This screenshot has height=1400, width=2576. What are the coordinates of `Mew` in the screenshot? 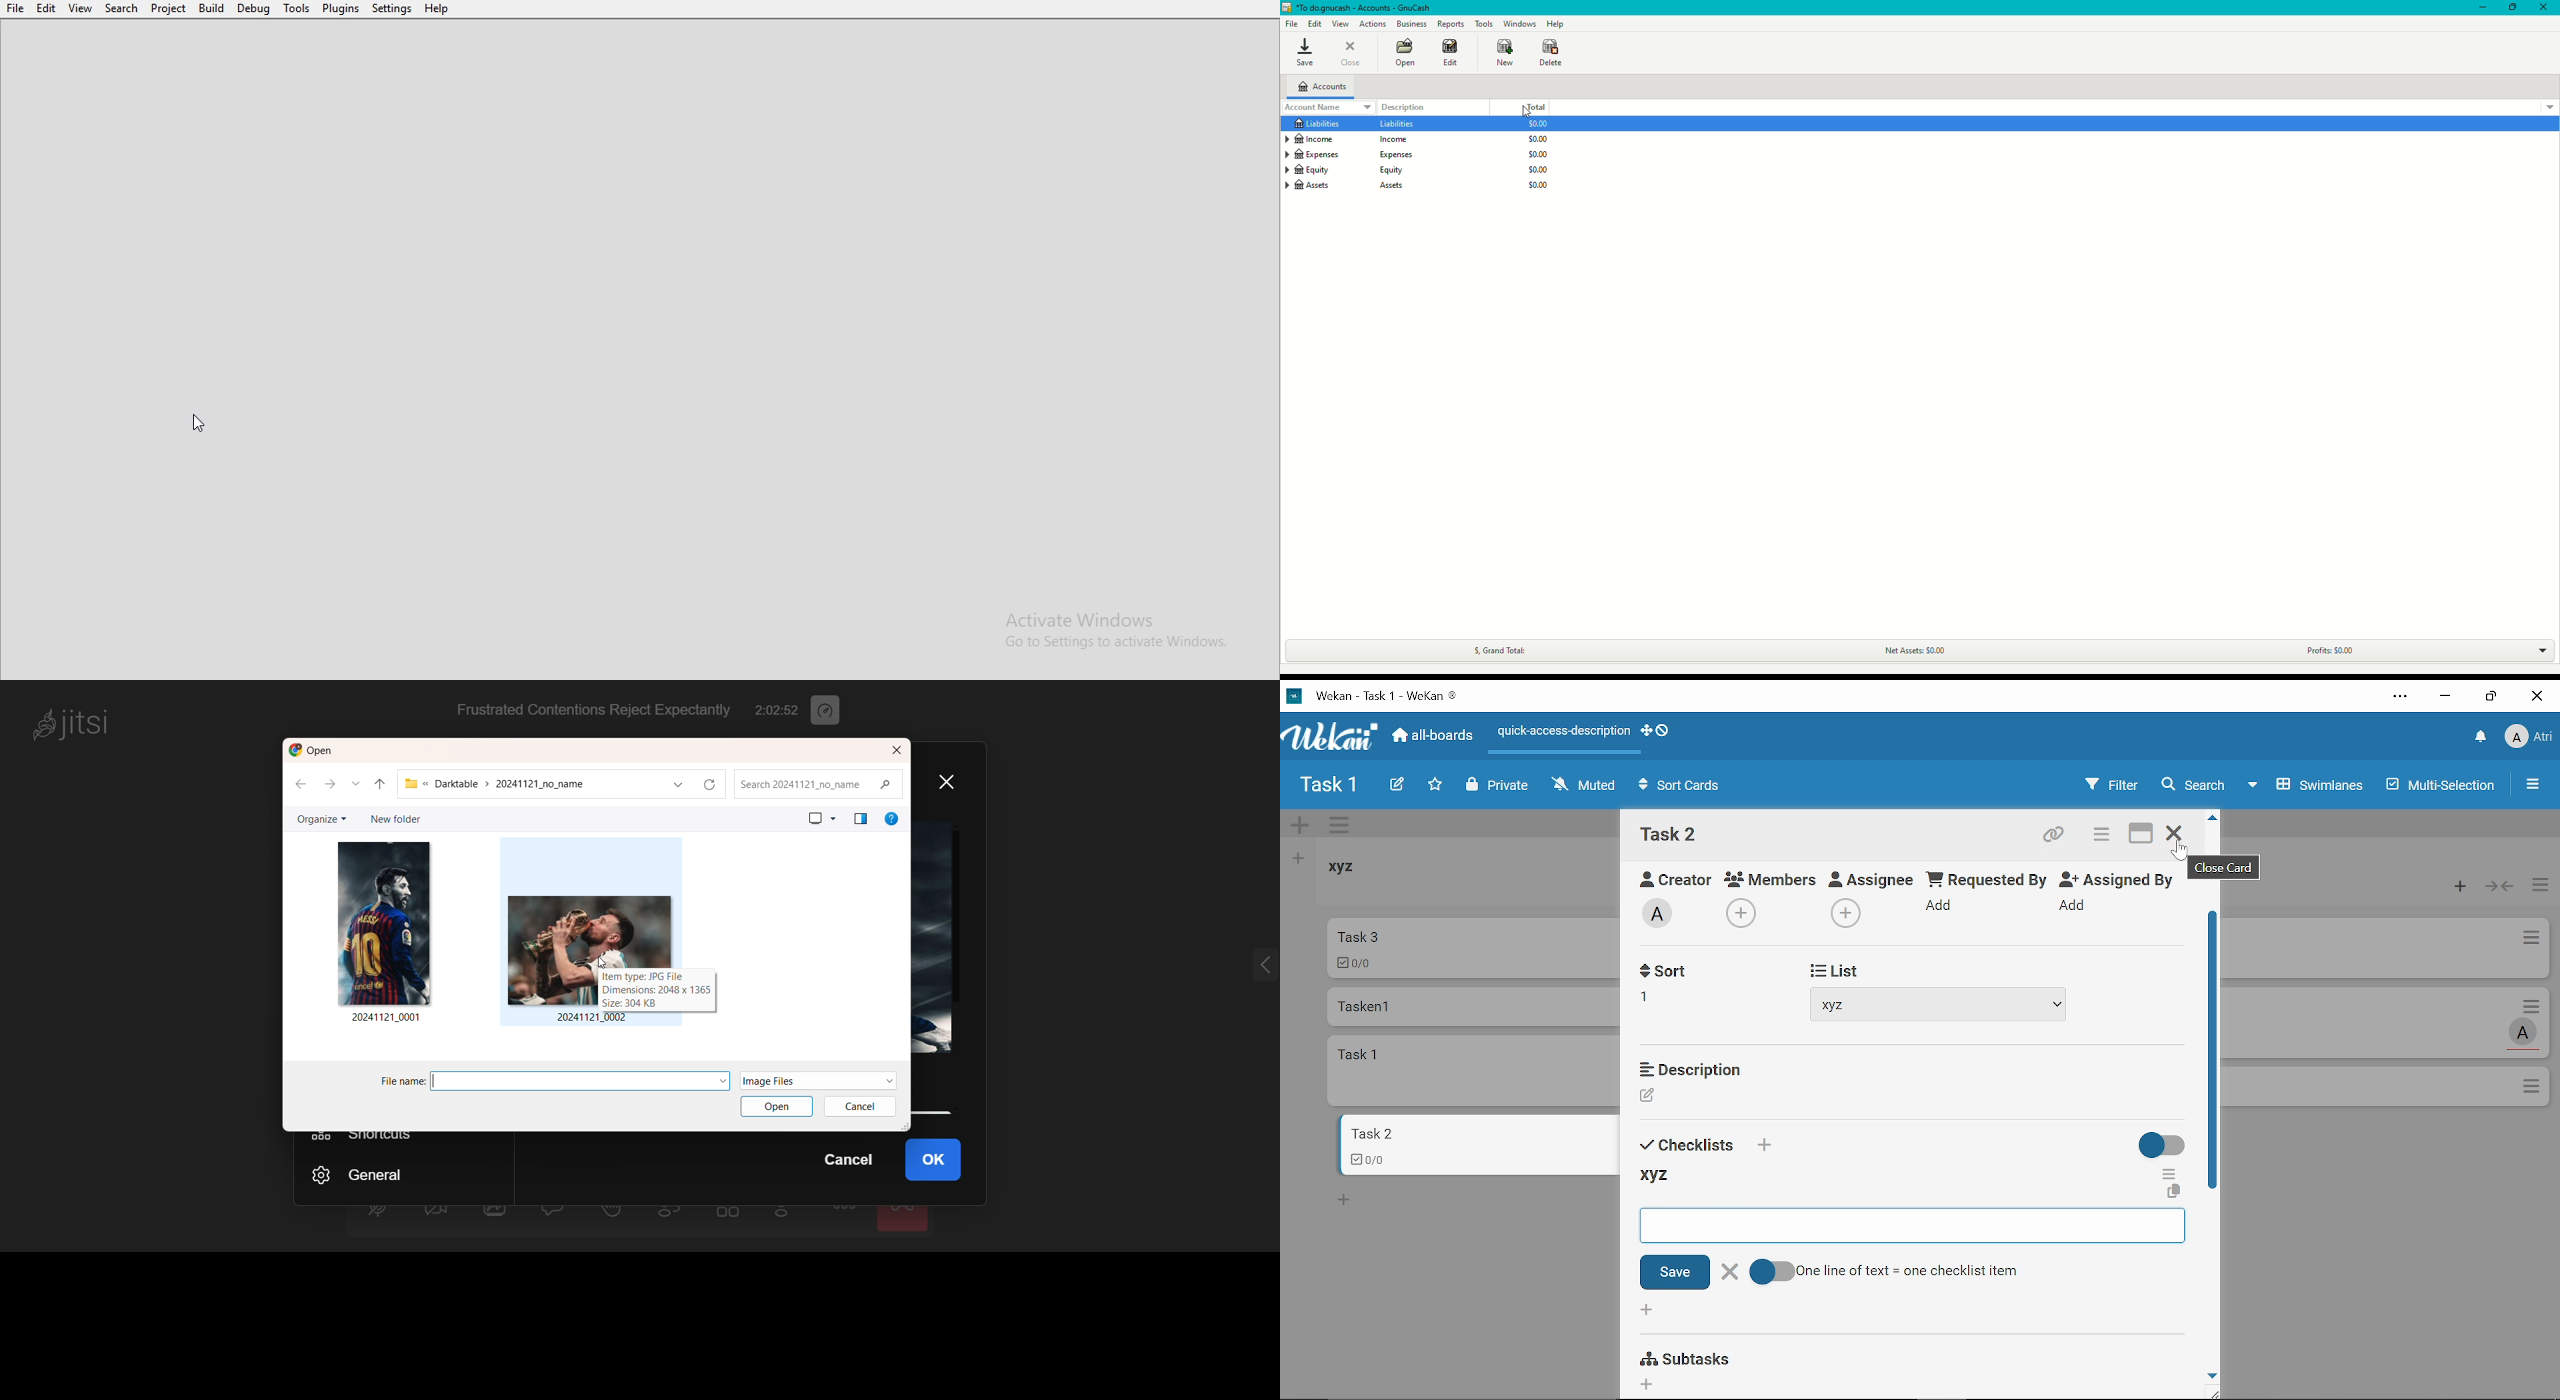 It's located at (1502, 51).